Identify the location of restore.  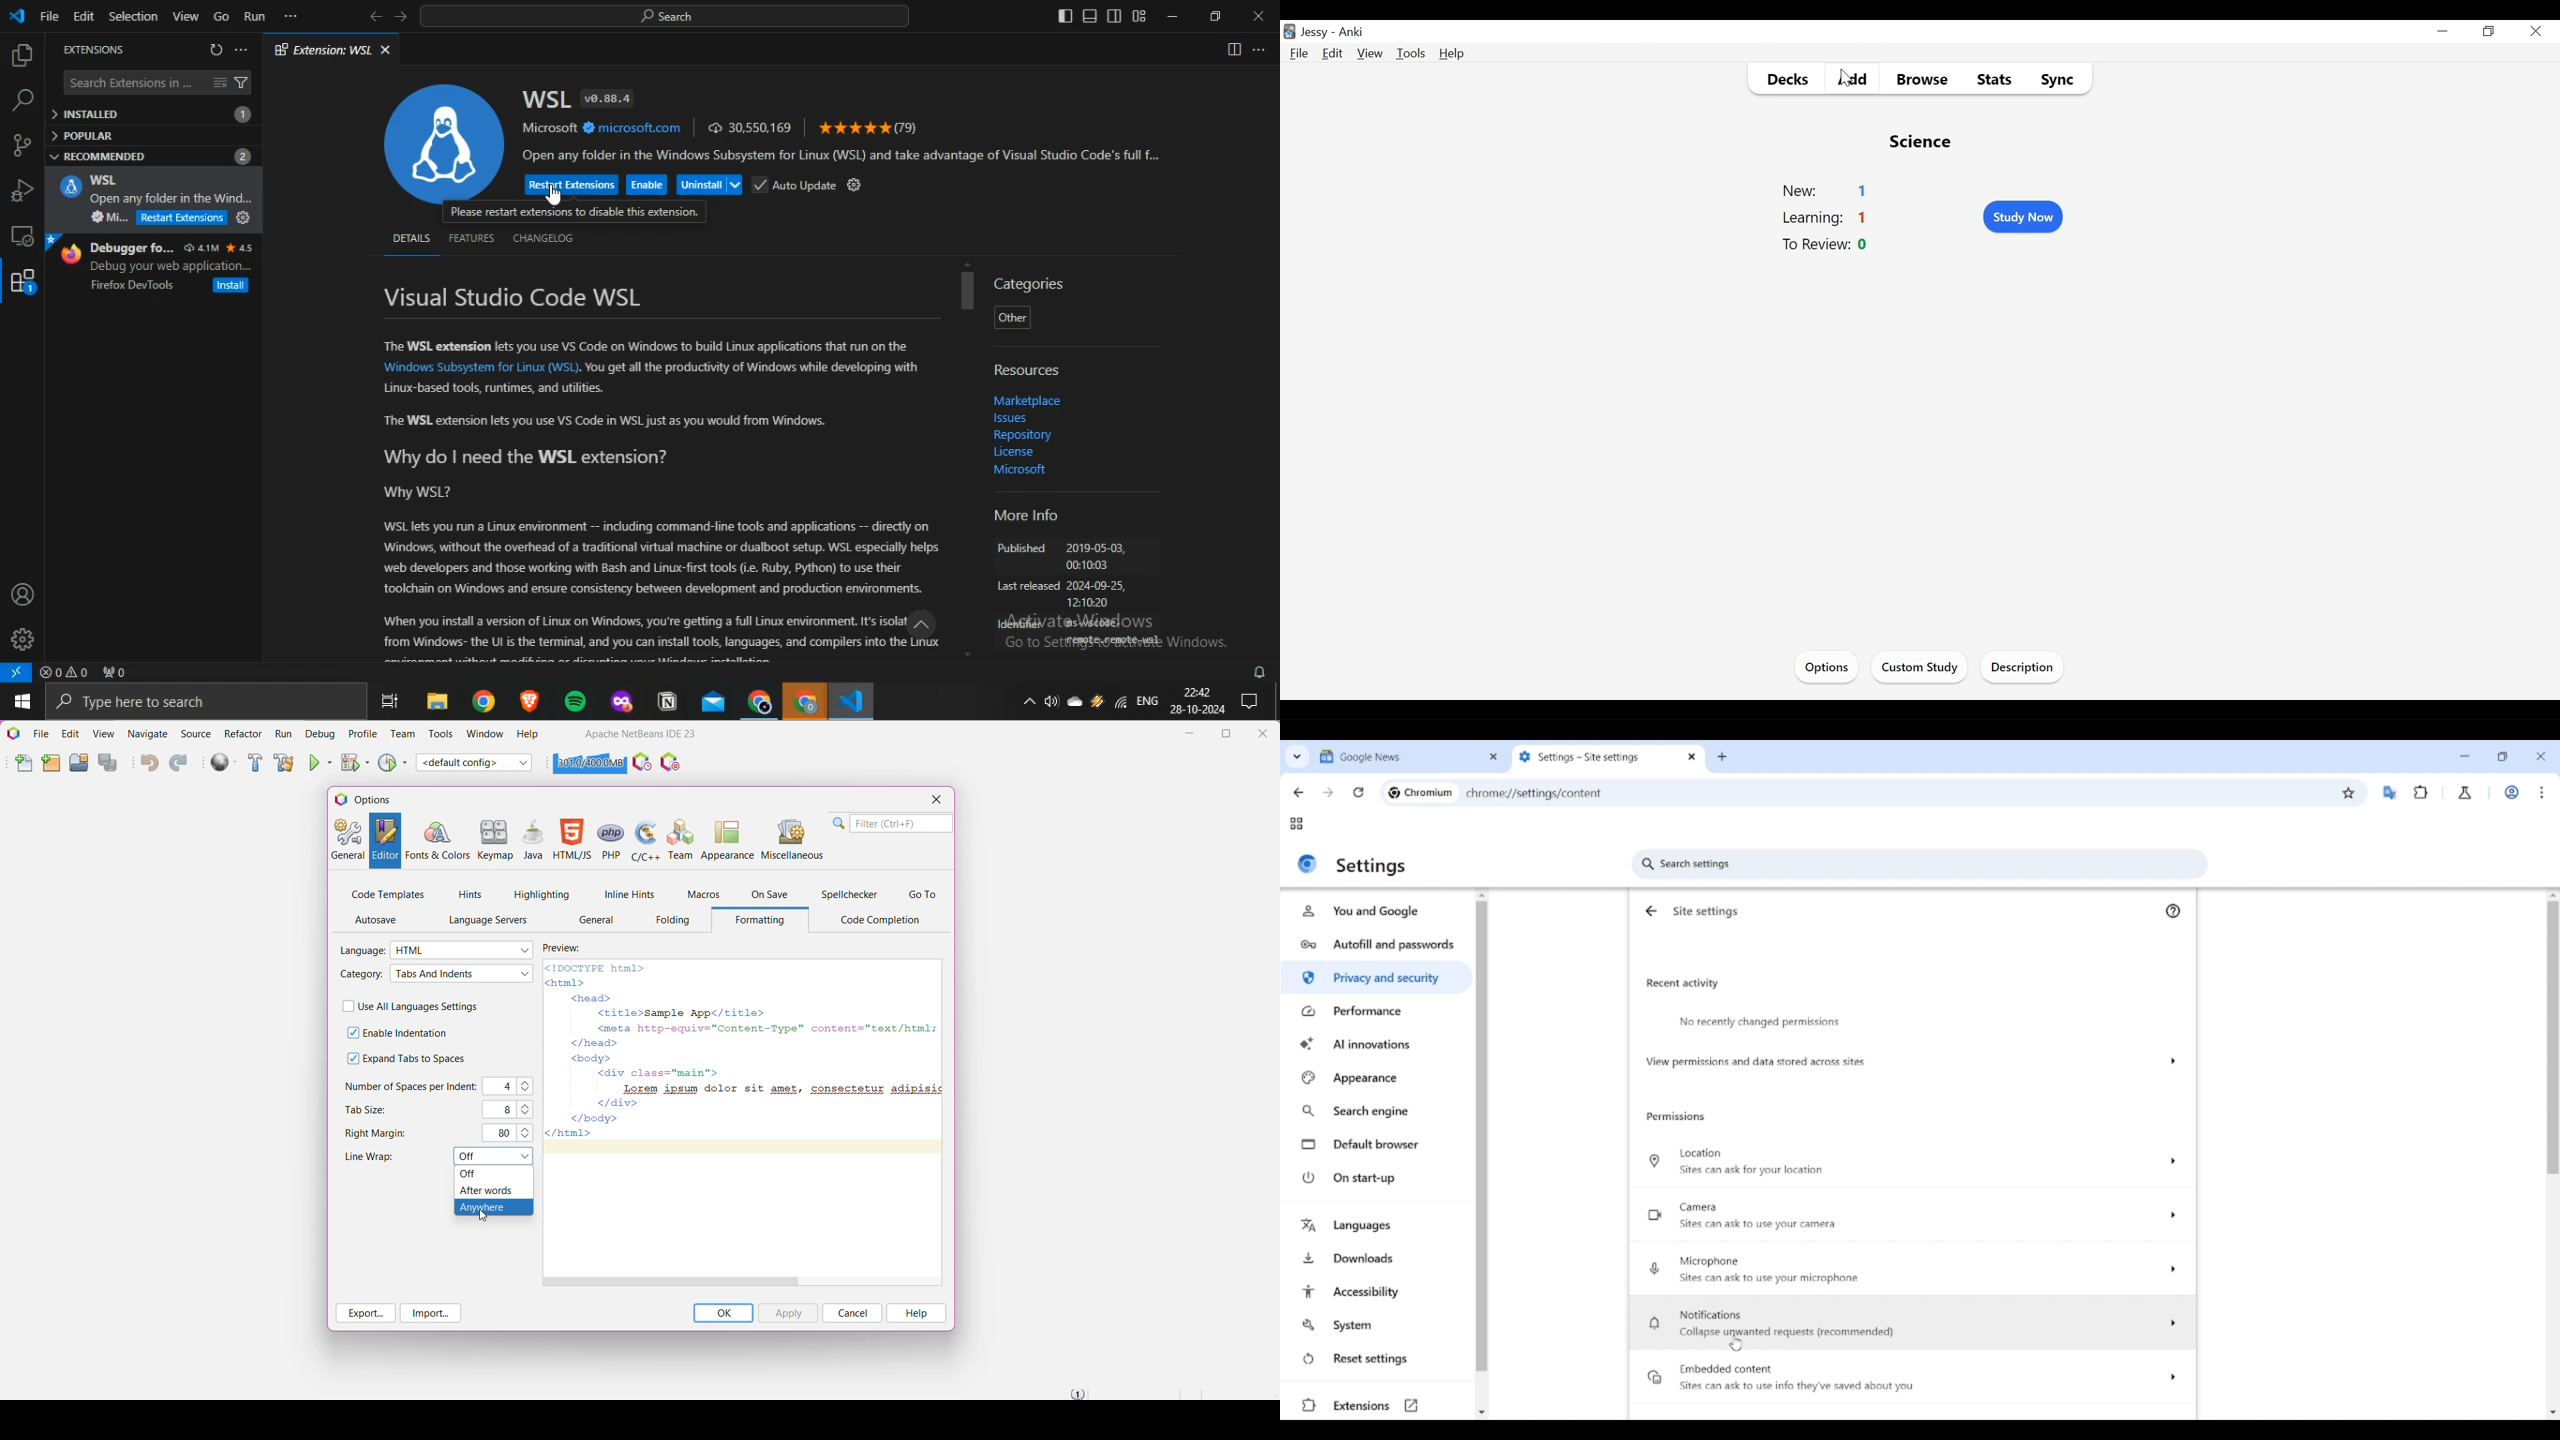
(1215, 15).